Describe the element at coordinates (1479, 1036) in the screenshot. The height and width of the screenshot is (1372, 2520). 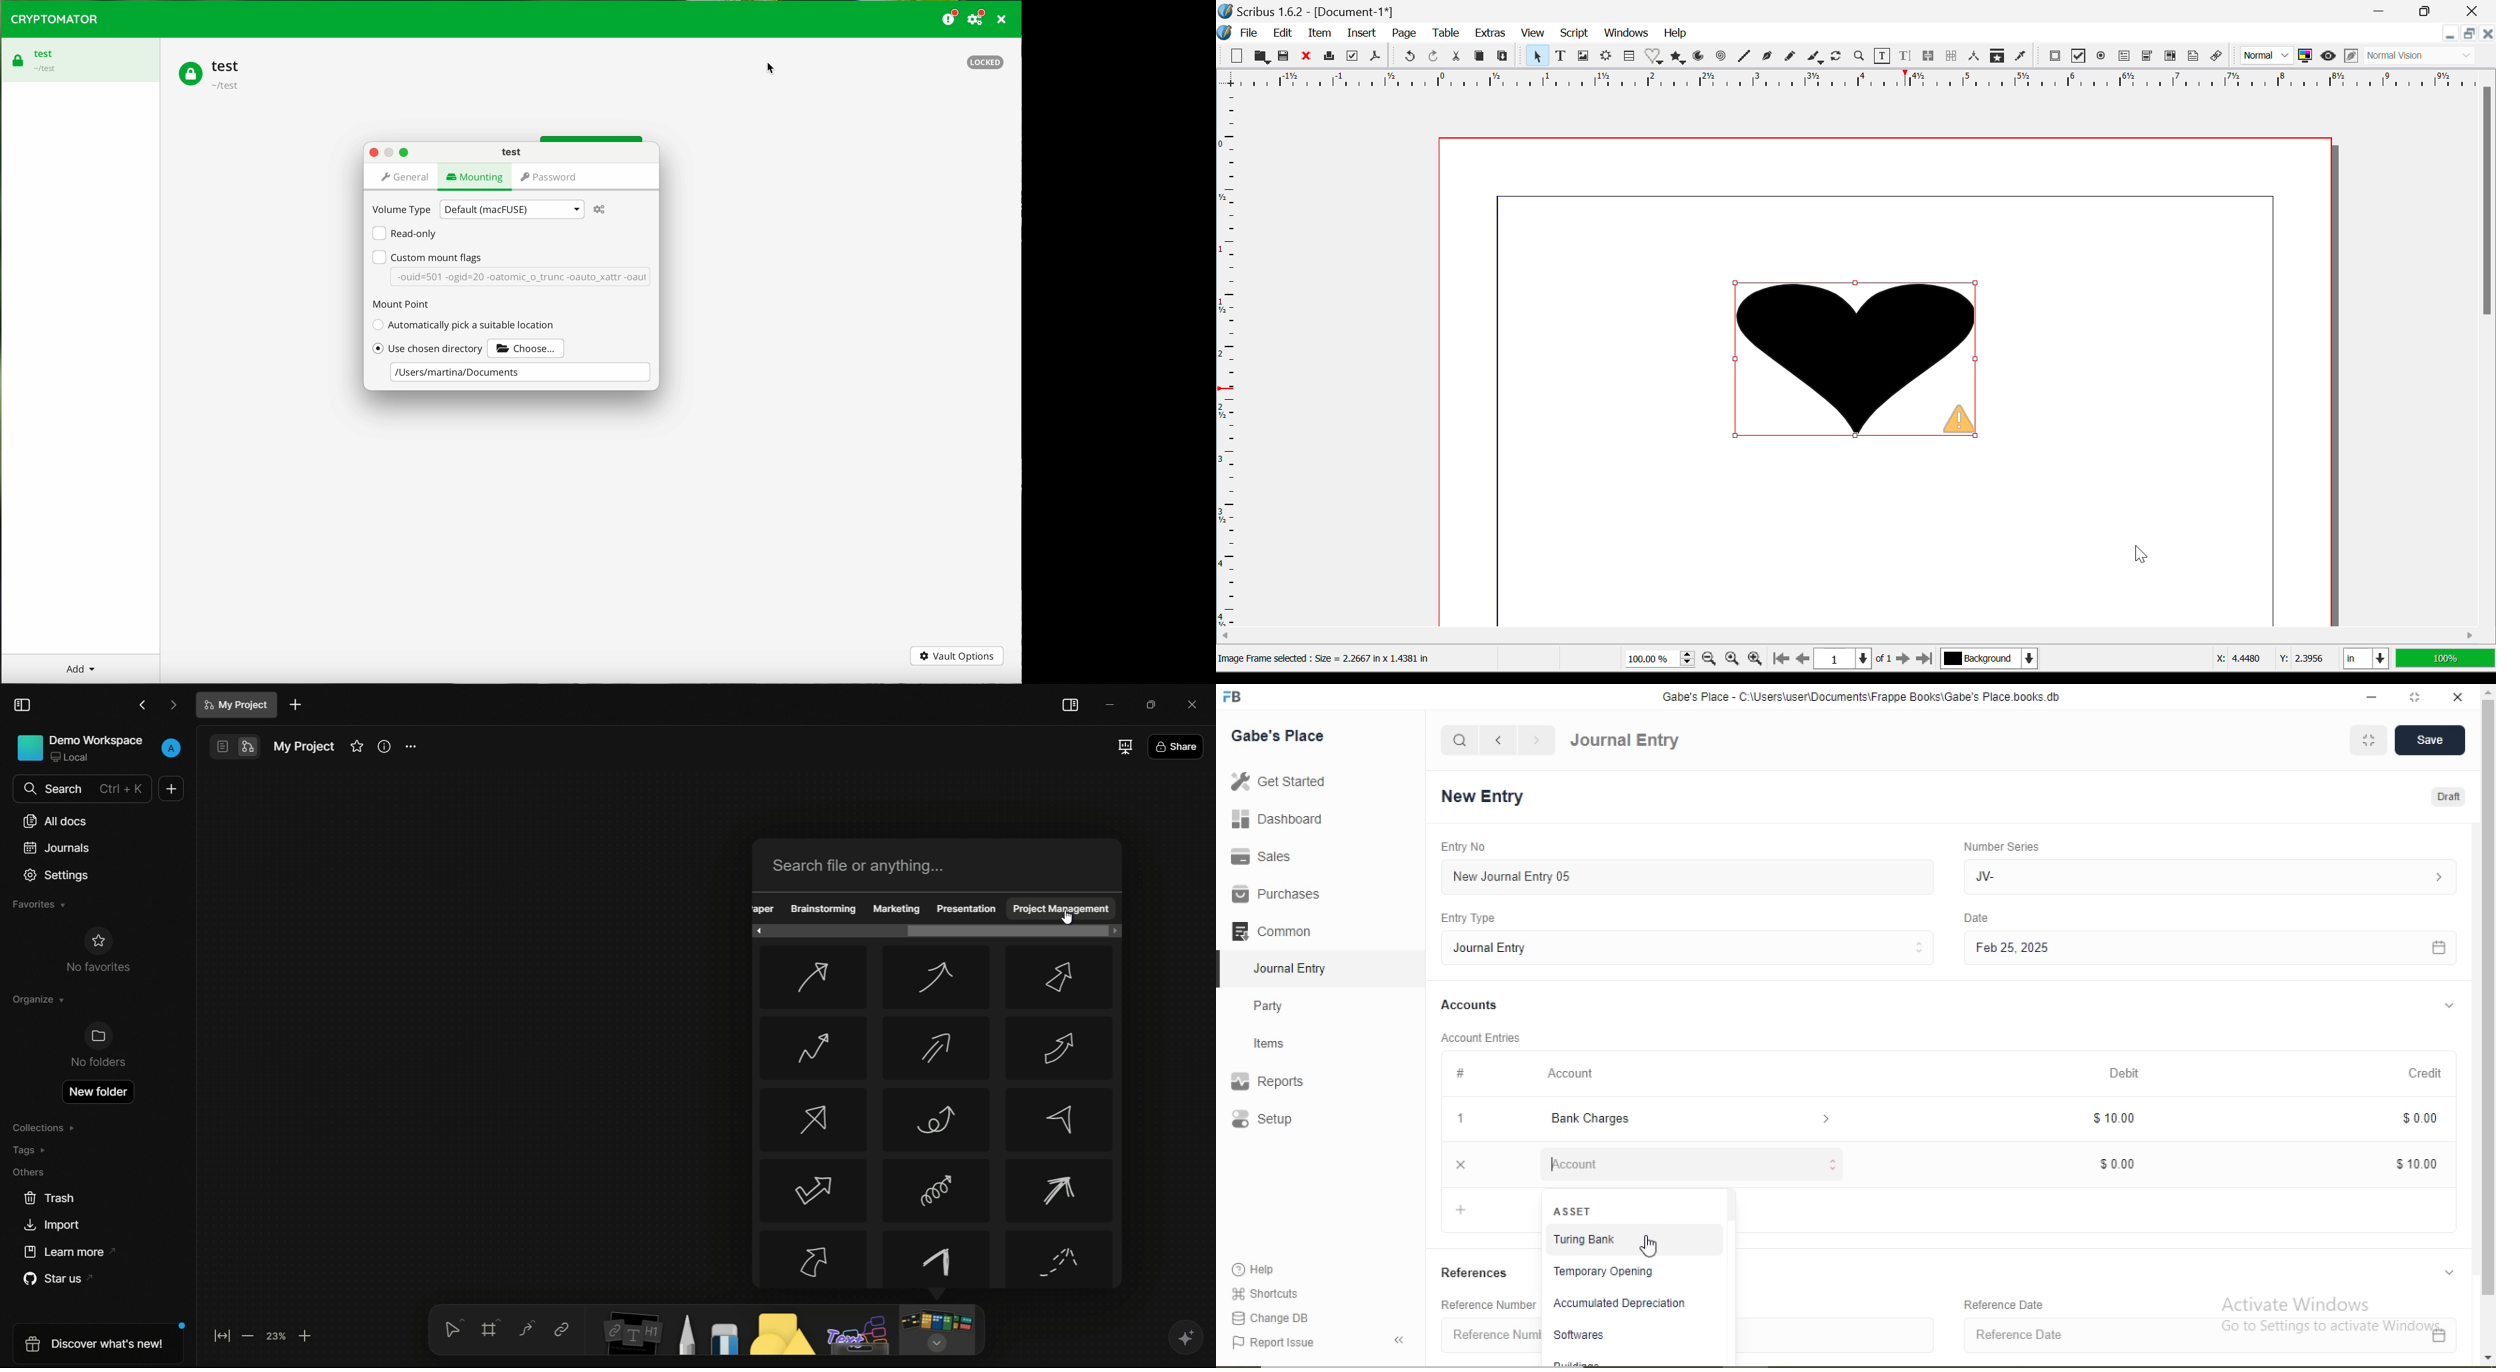
I see `Account Entries` at that location.